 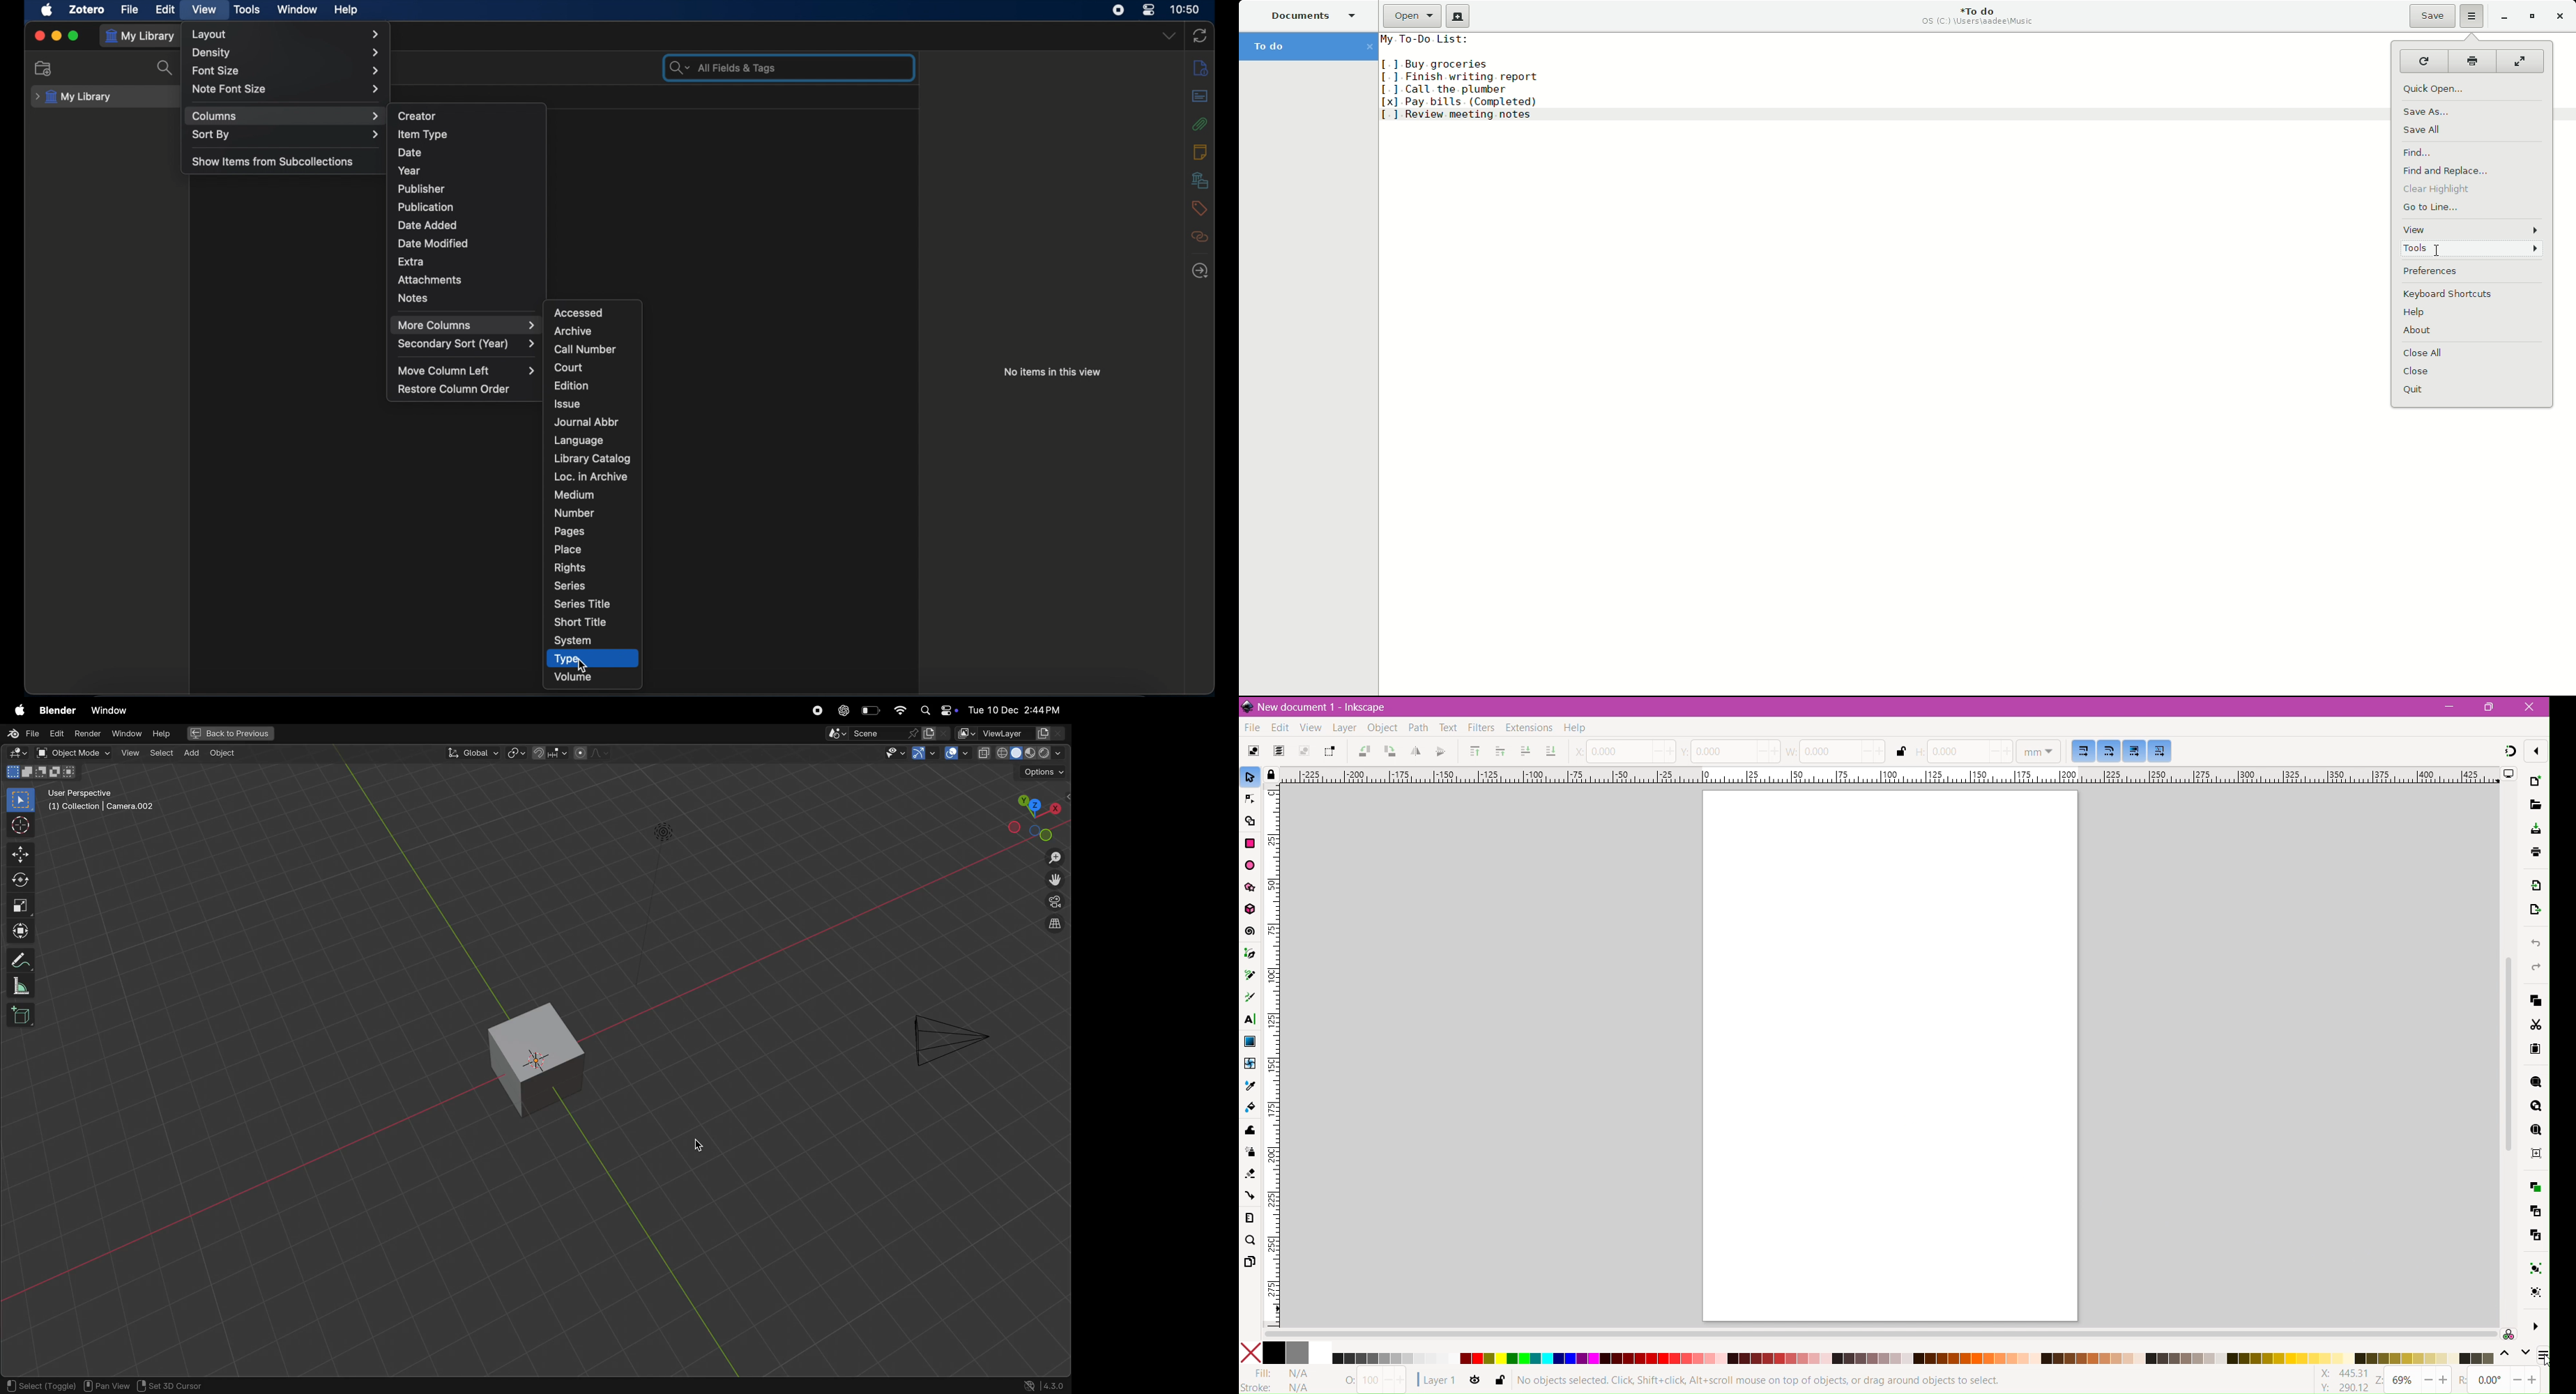 What do you see at coordinates (580, 622) in the screenshot?
I see `short title` at bounding box center [580, 622].